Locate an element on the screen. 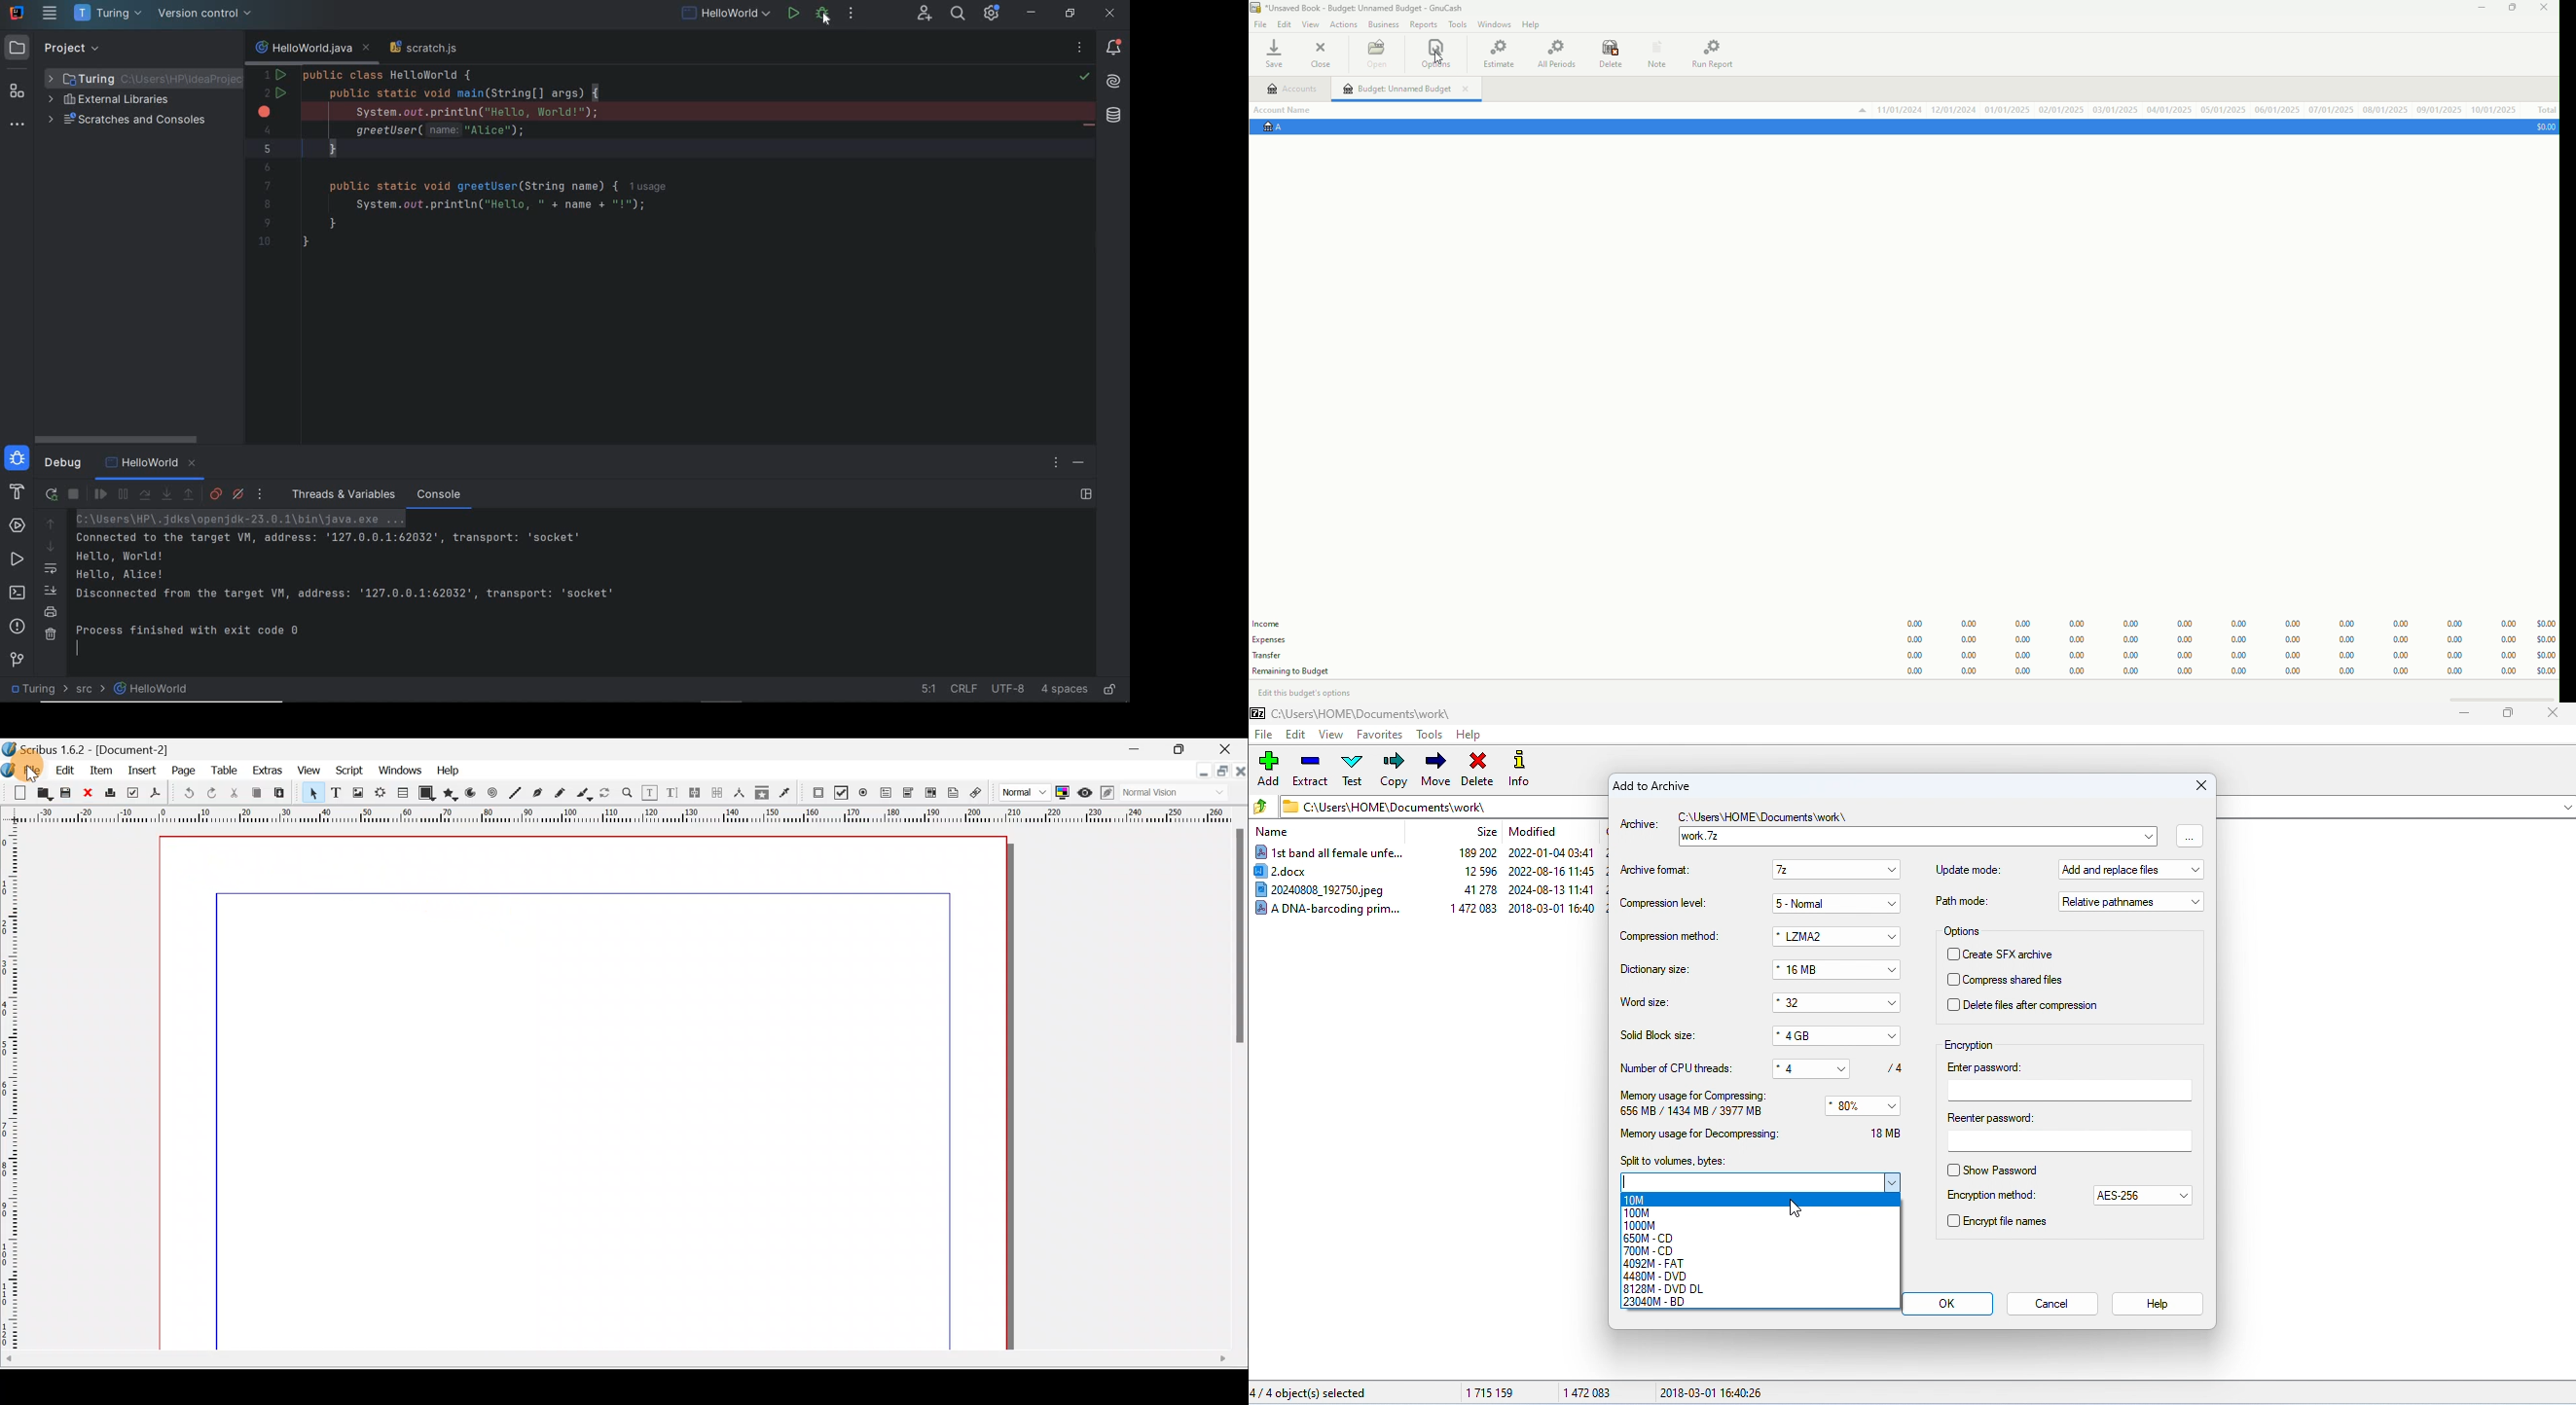 This screenshot has width=2576, height=1428. compression level is located at coordinates (1664, 904).